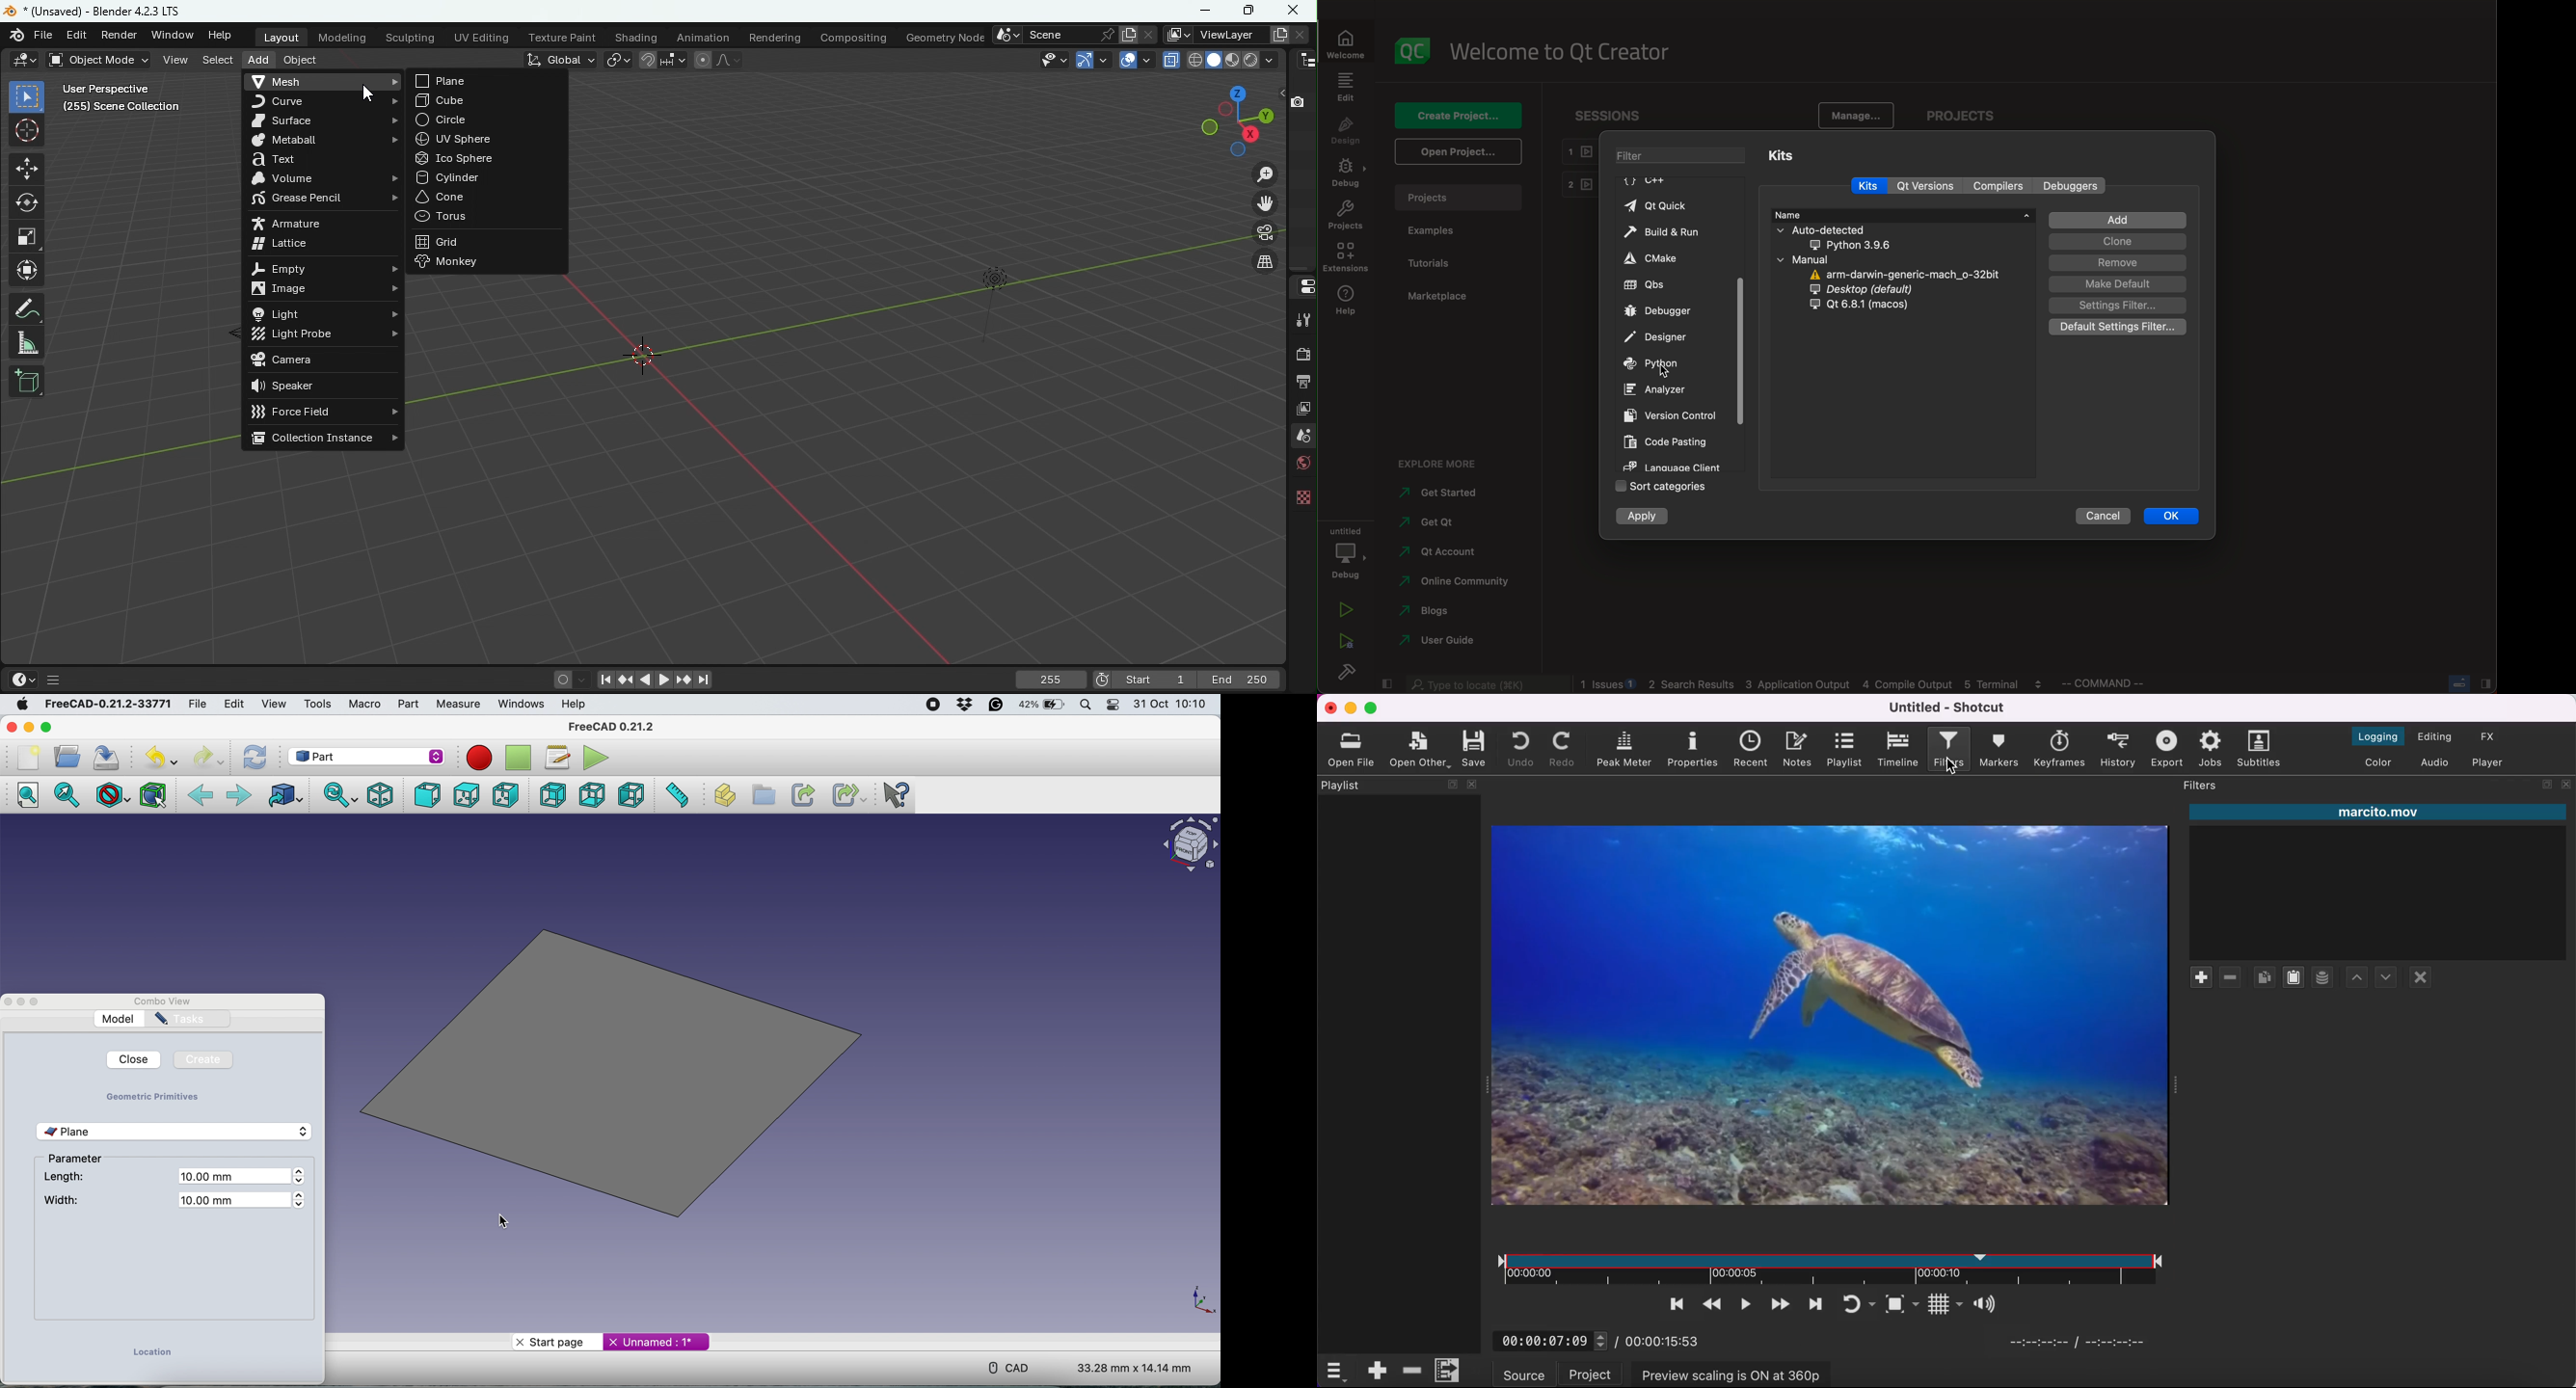  What do you see at coordinates (1665, 369) in the screenshot?
I see `on key up` at bounding box center [1665, 369].